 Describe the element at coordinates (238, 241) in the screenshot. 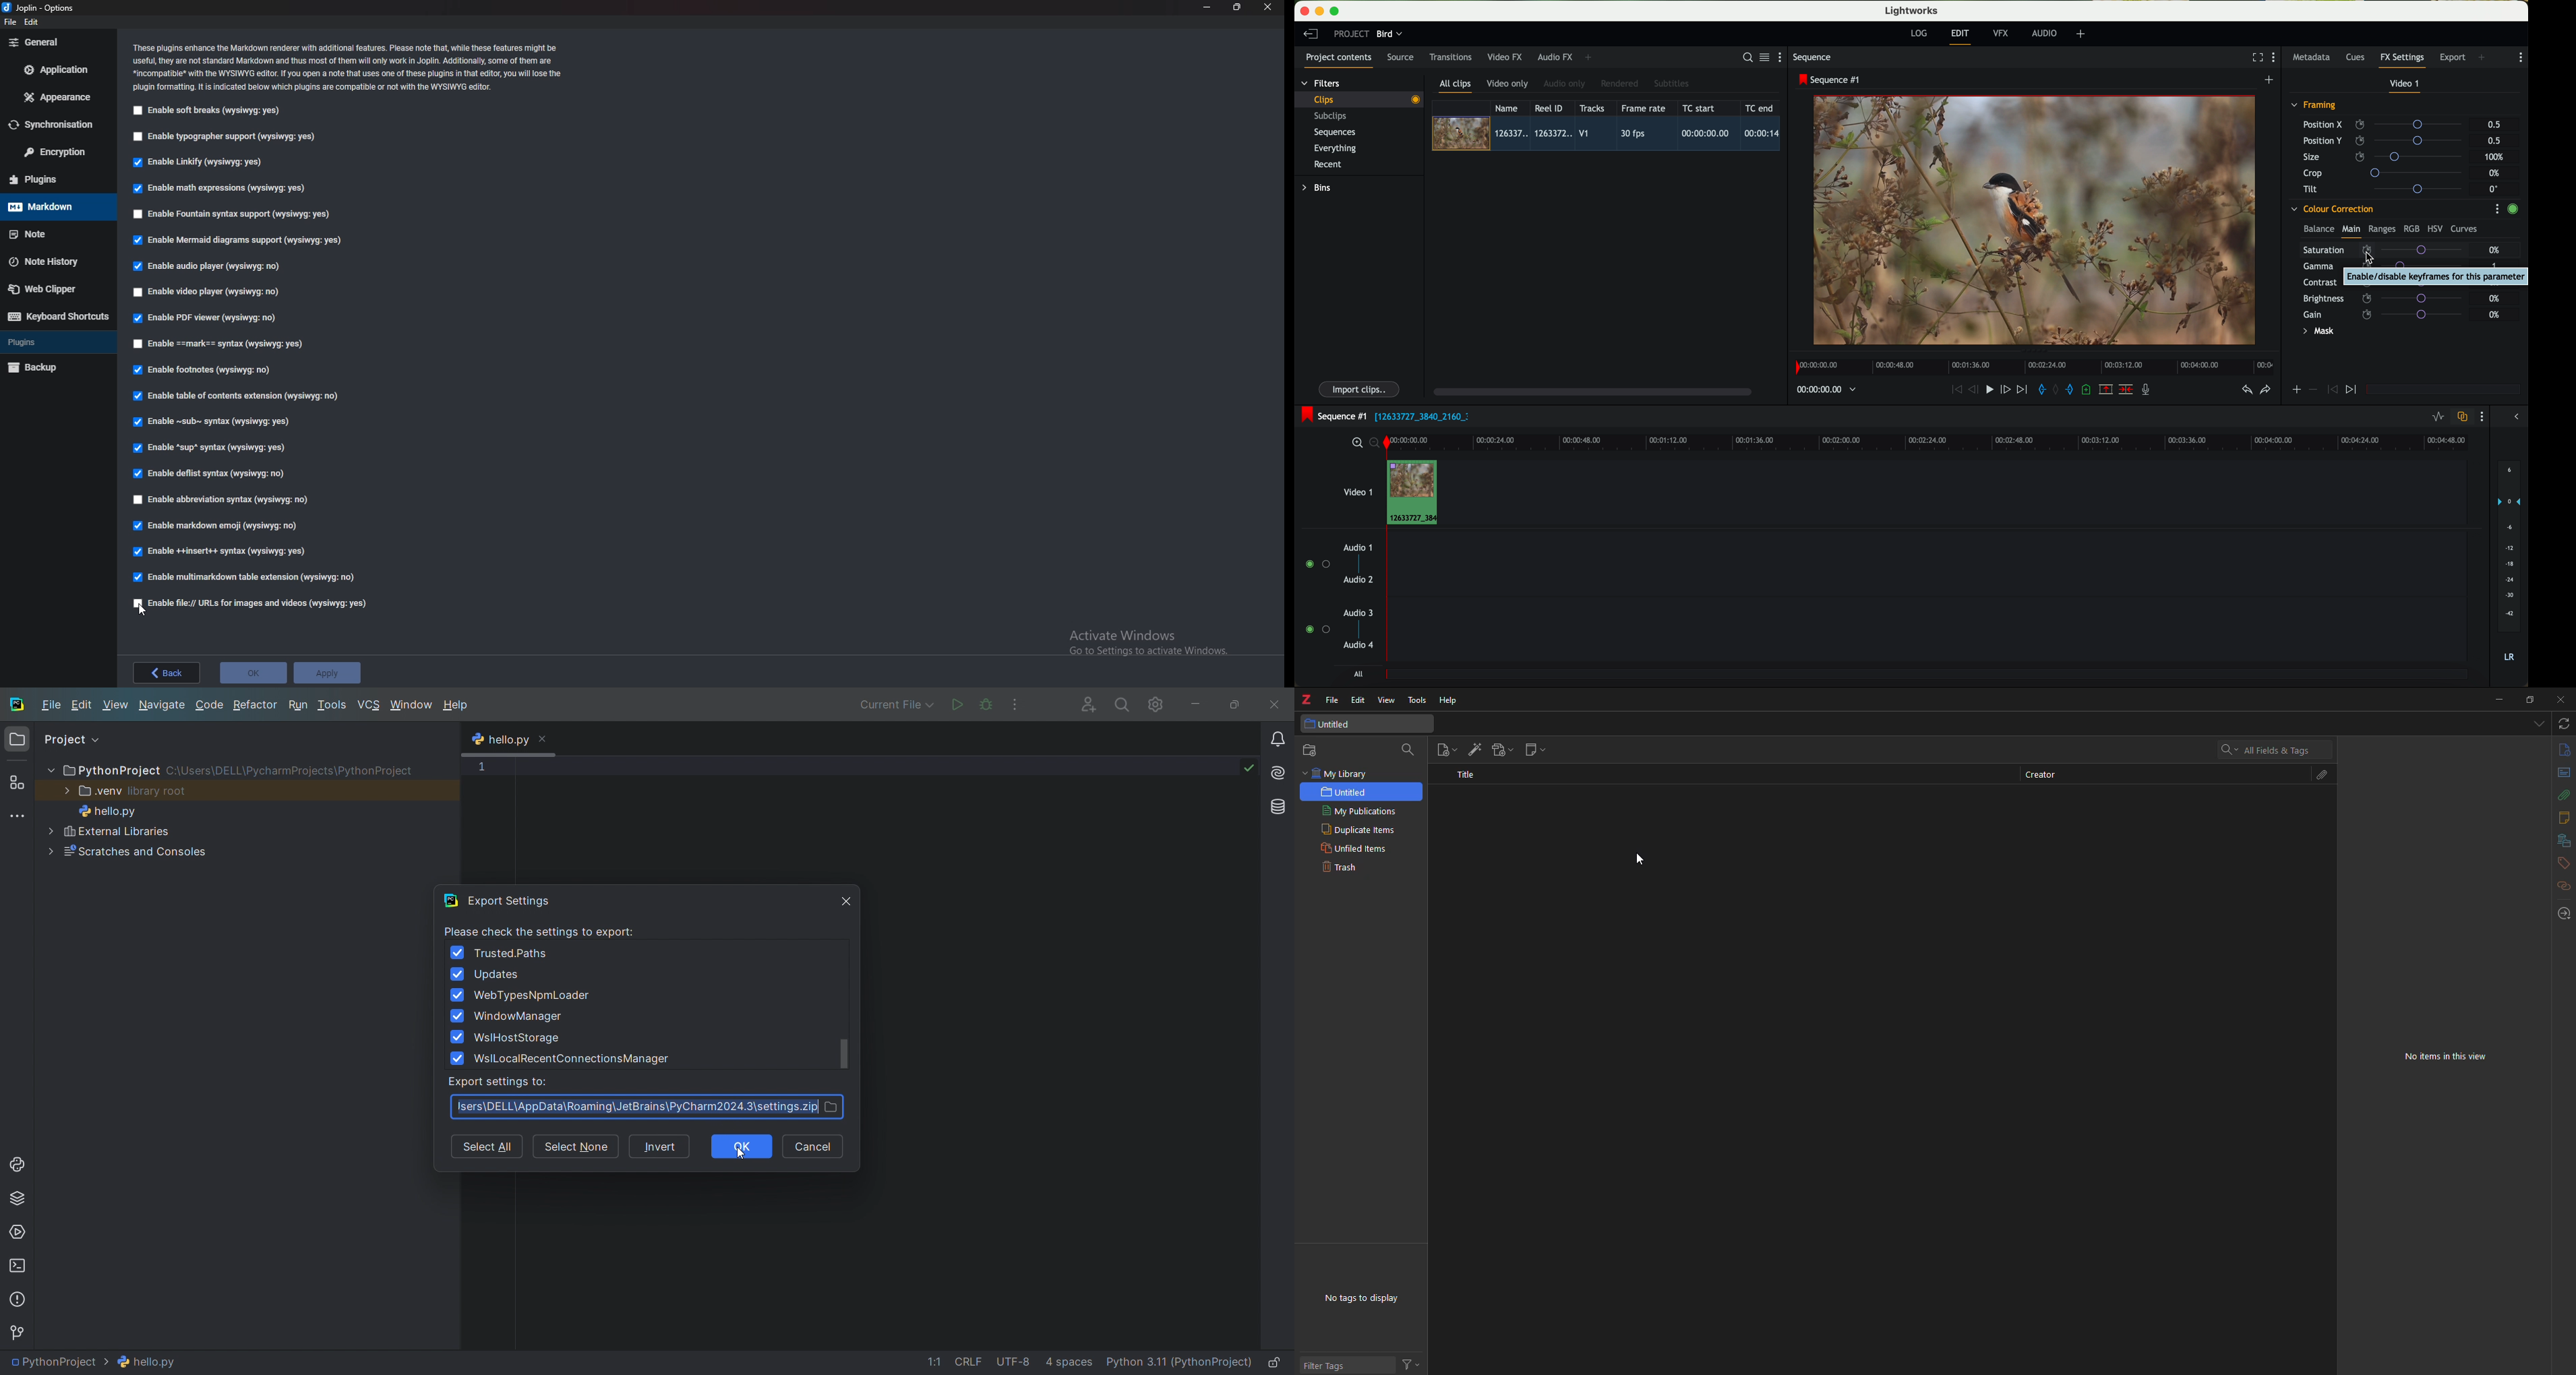

I see `Enable mermaid diagram support` at that location.